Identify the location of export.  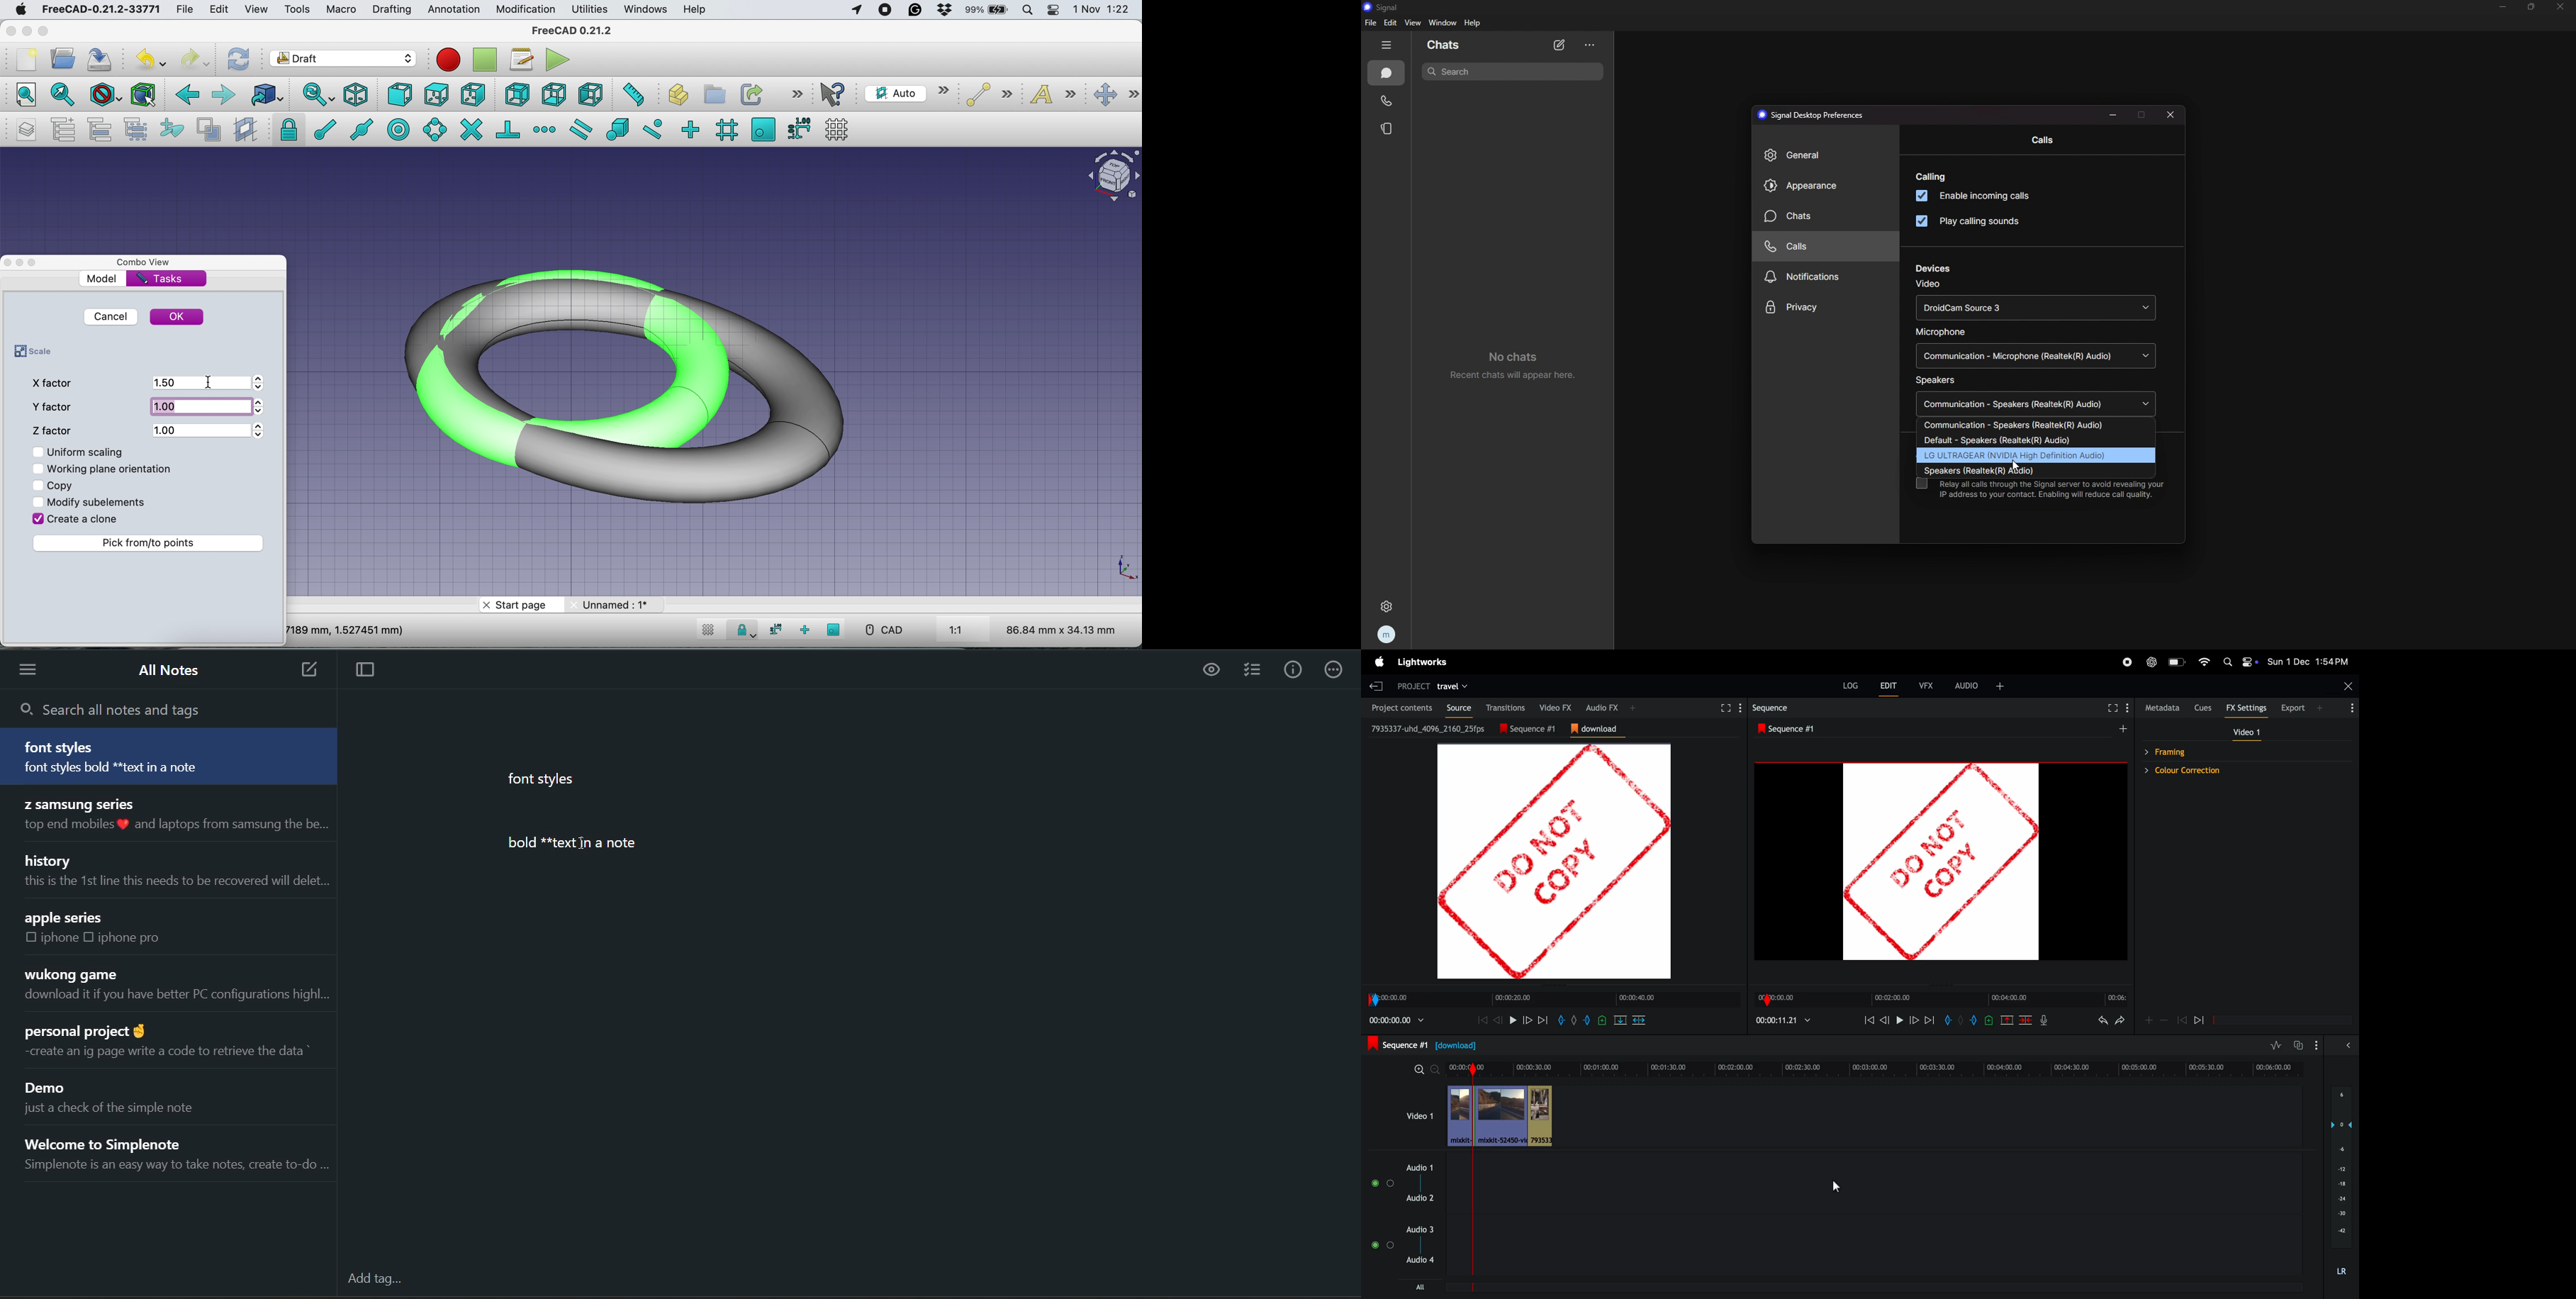
(2294, 708).